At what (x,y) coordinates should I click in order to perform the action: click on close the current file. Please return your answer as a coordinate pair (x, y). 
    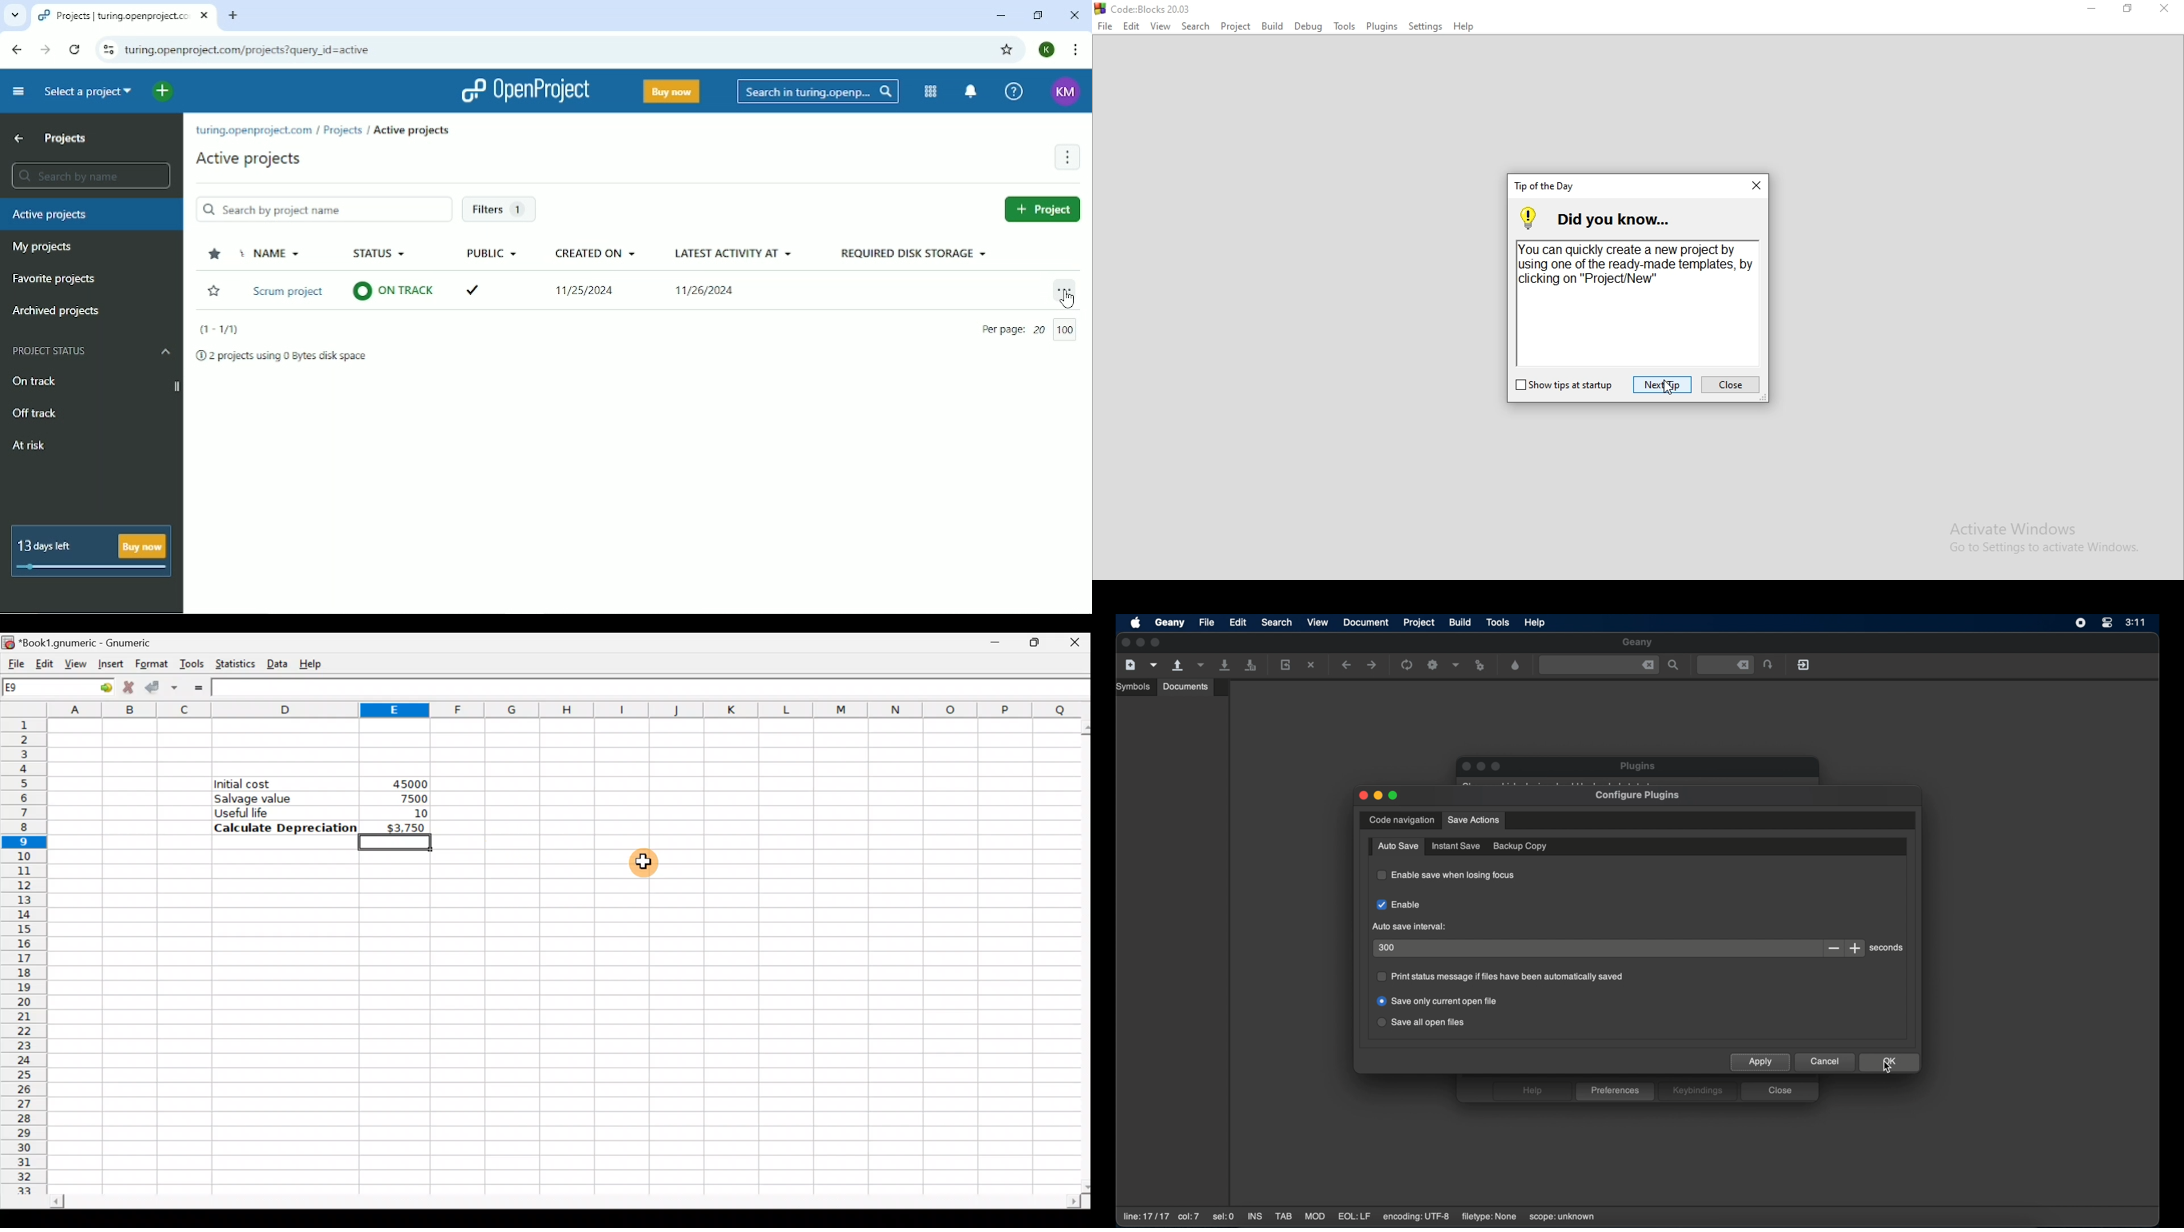
    Looking at the image, I should click on (1312, 666).